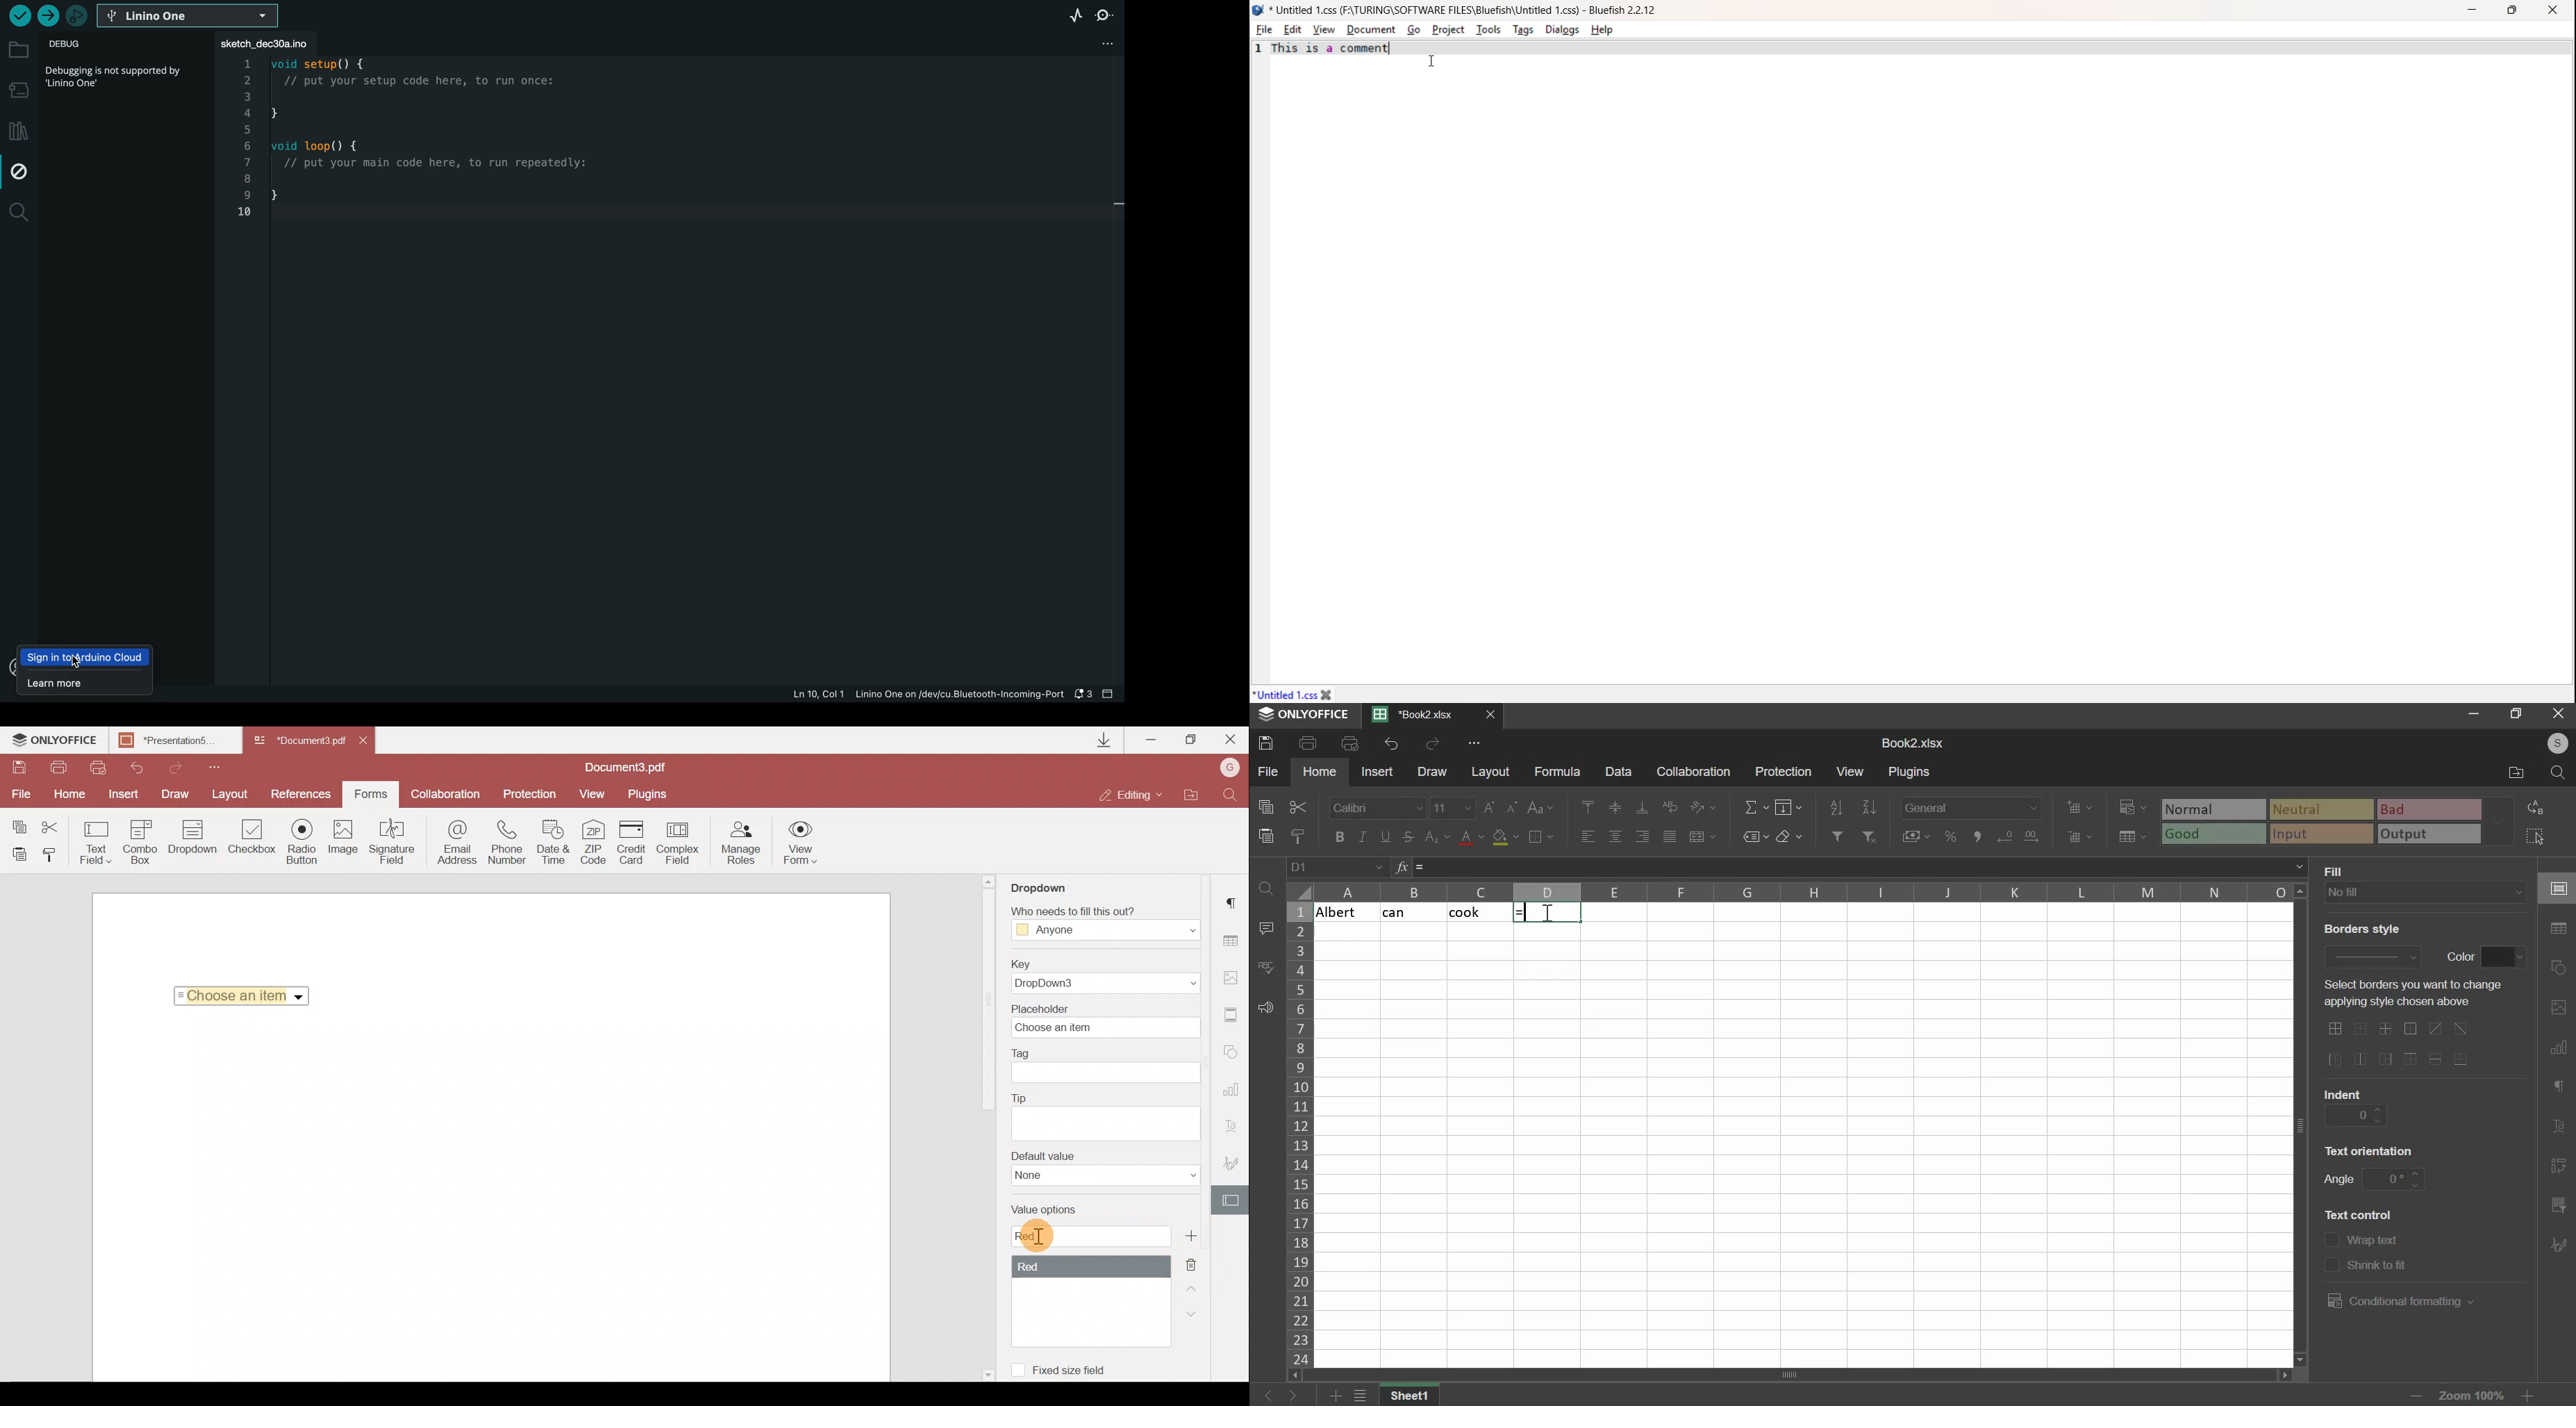 This screenshot has height=1428, width=2576. What do you see at coordinates (2375, 1242) in the screenshot?
I see `text` at bounding box center [2375, 1242].